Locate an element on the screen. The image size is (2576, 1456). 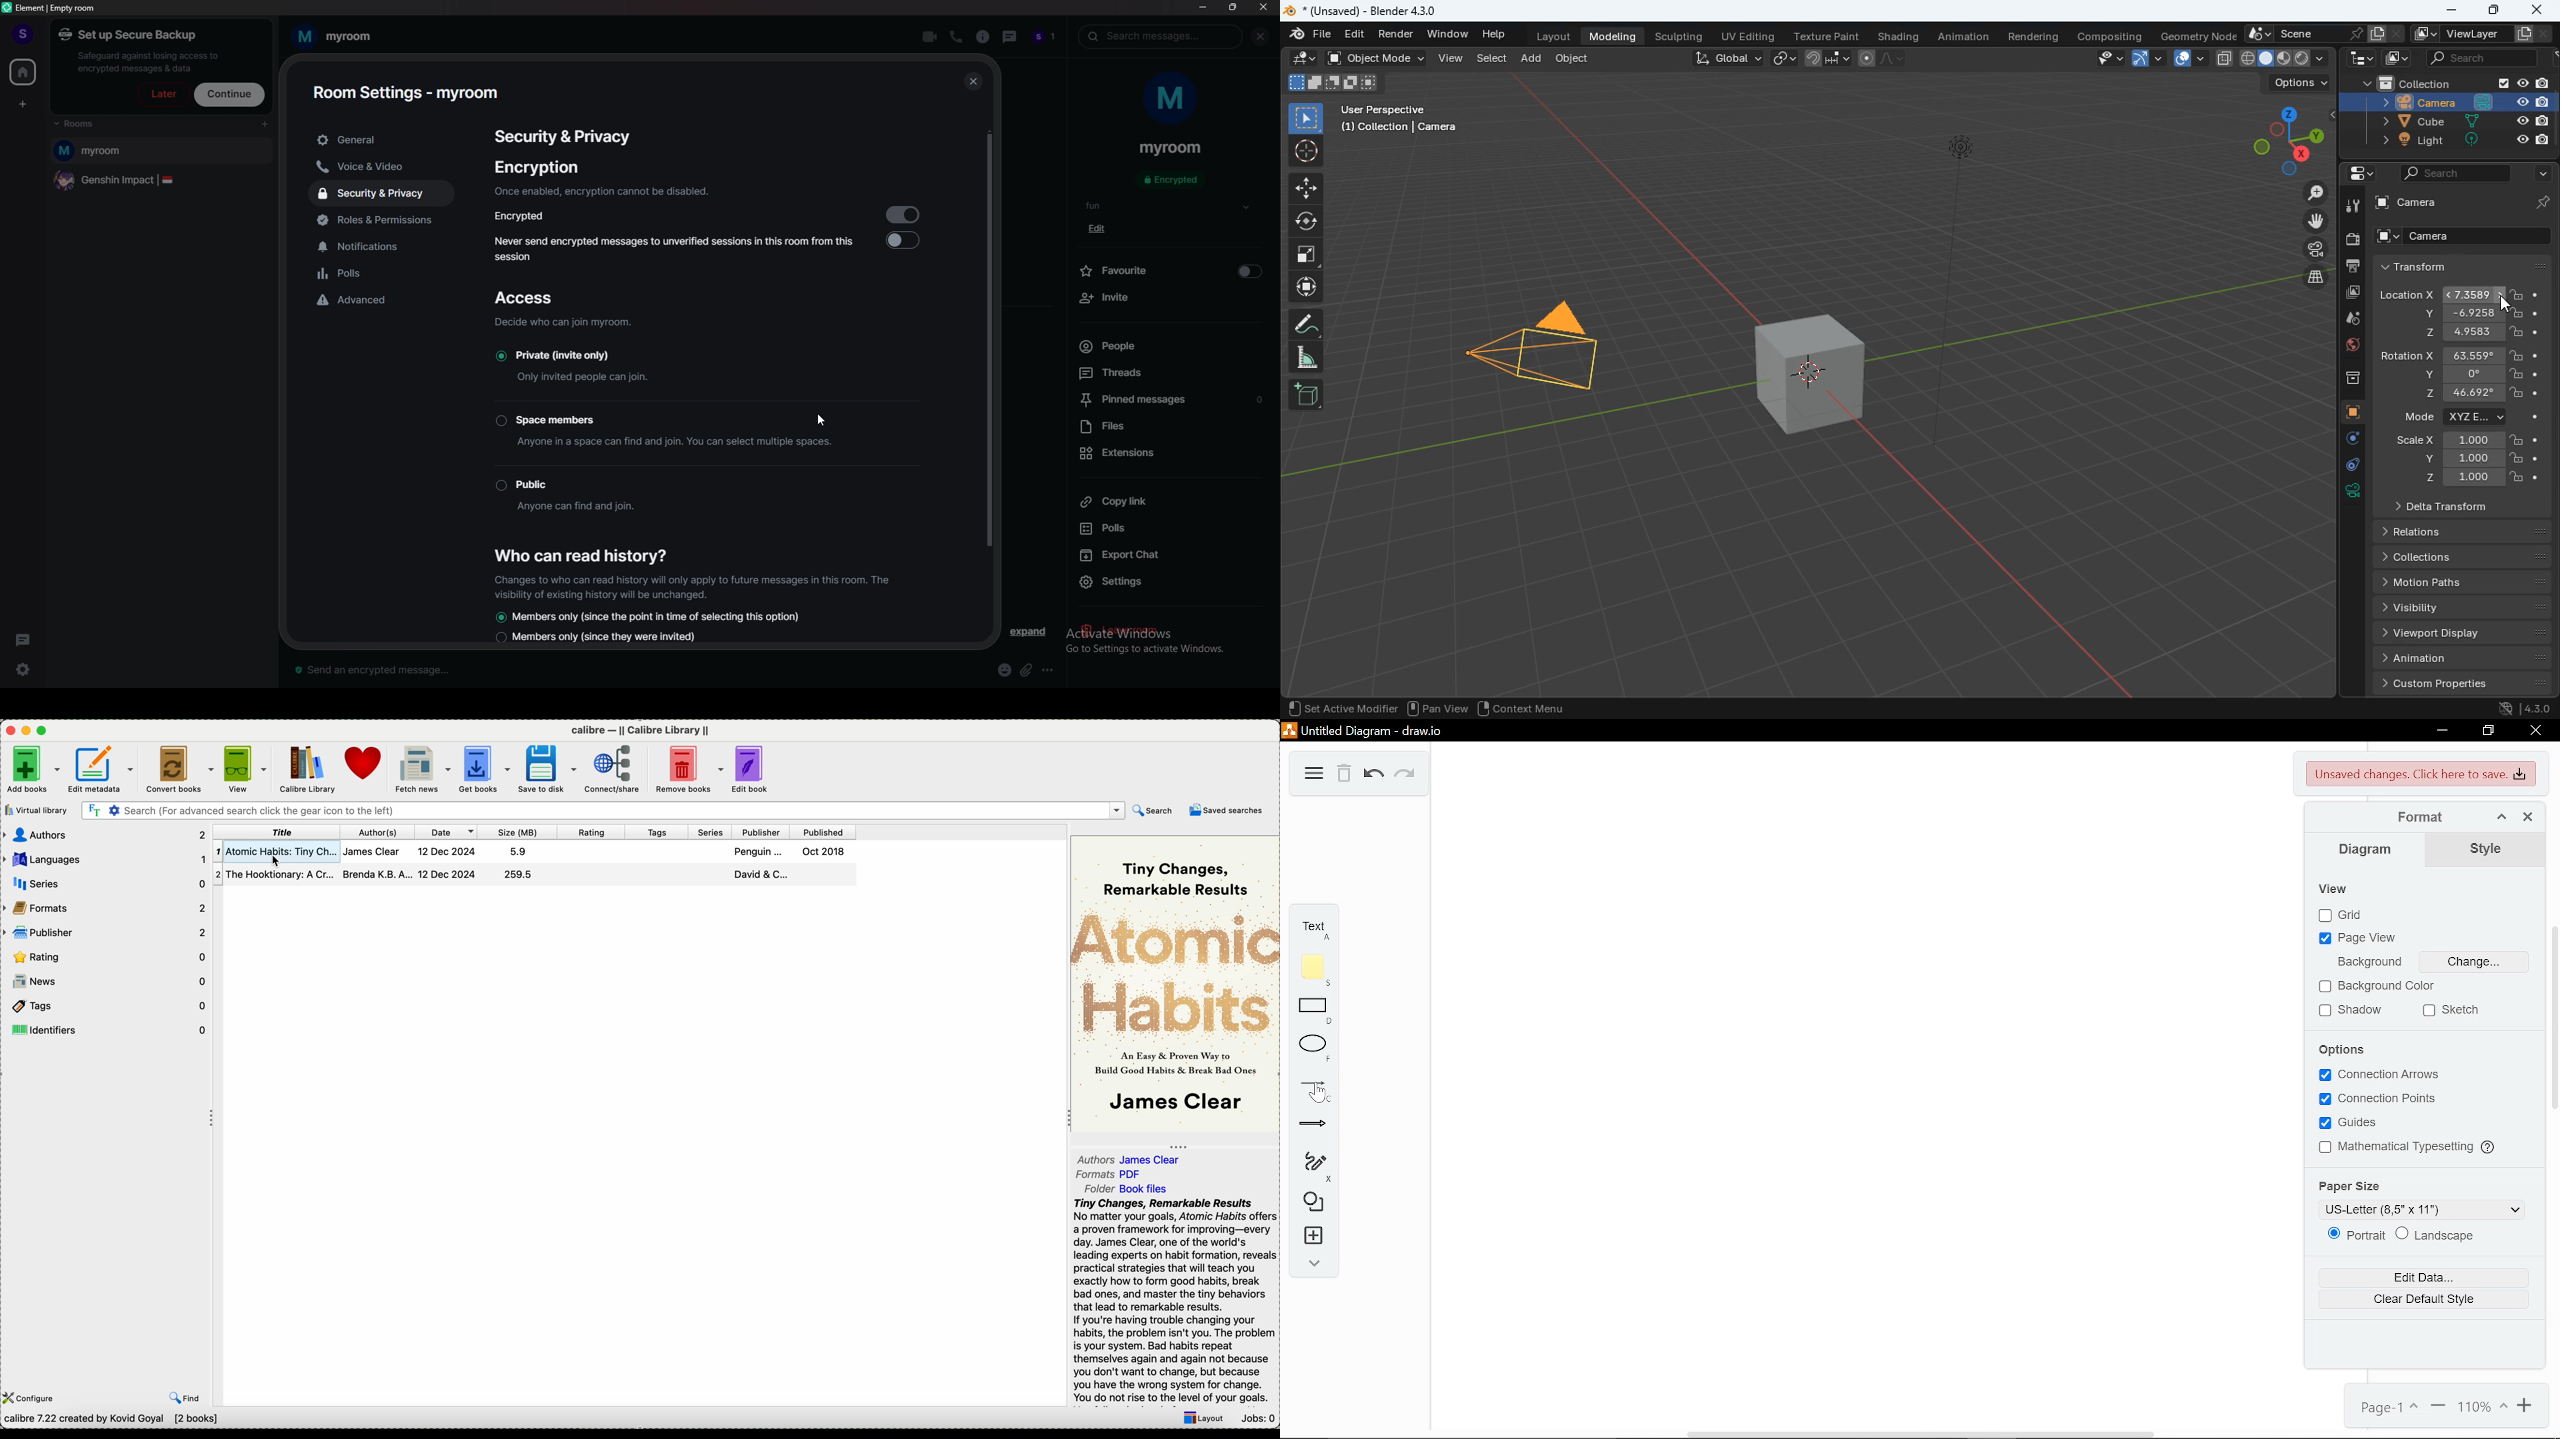
Paper size is located at coordinates (2354, 1184).